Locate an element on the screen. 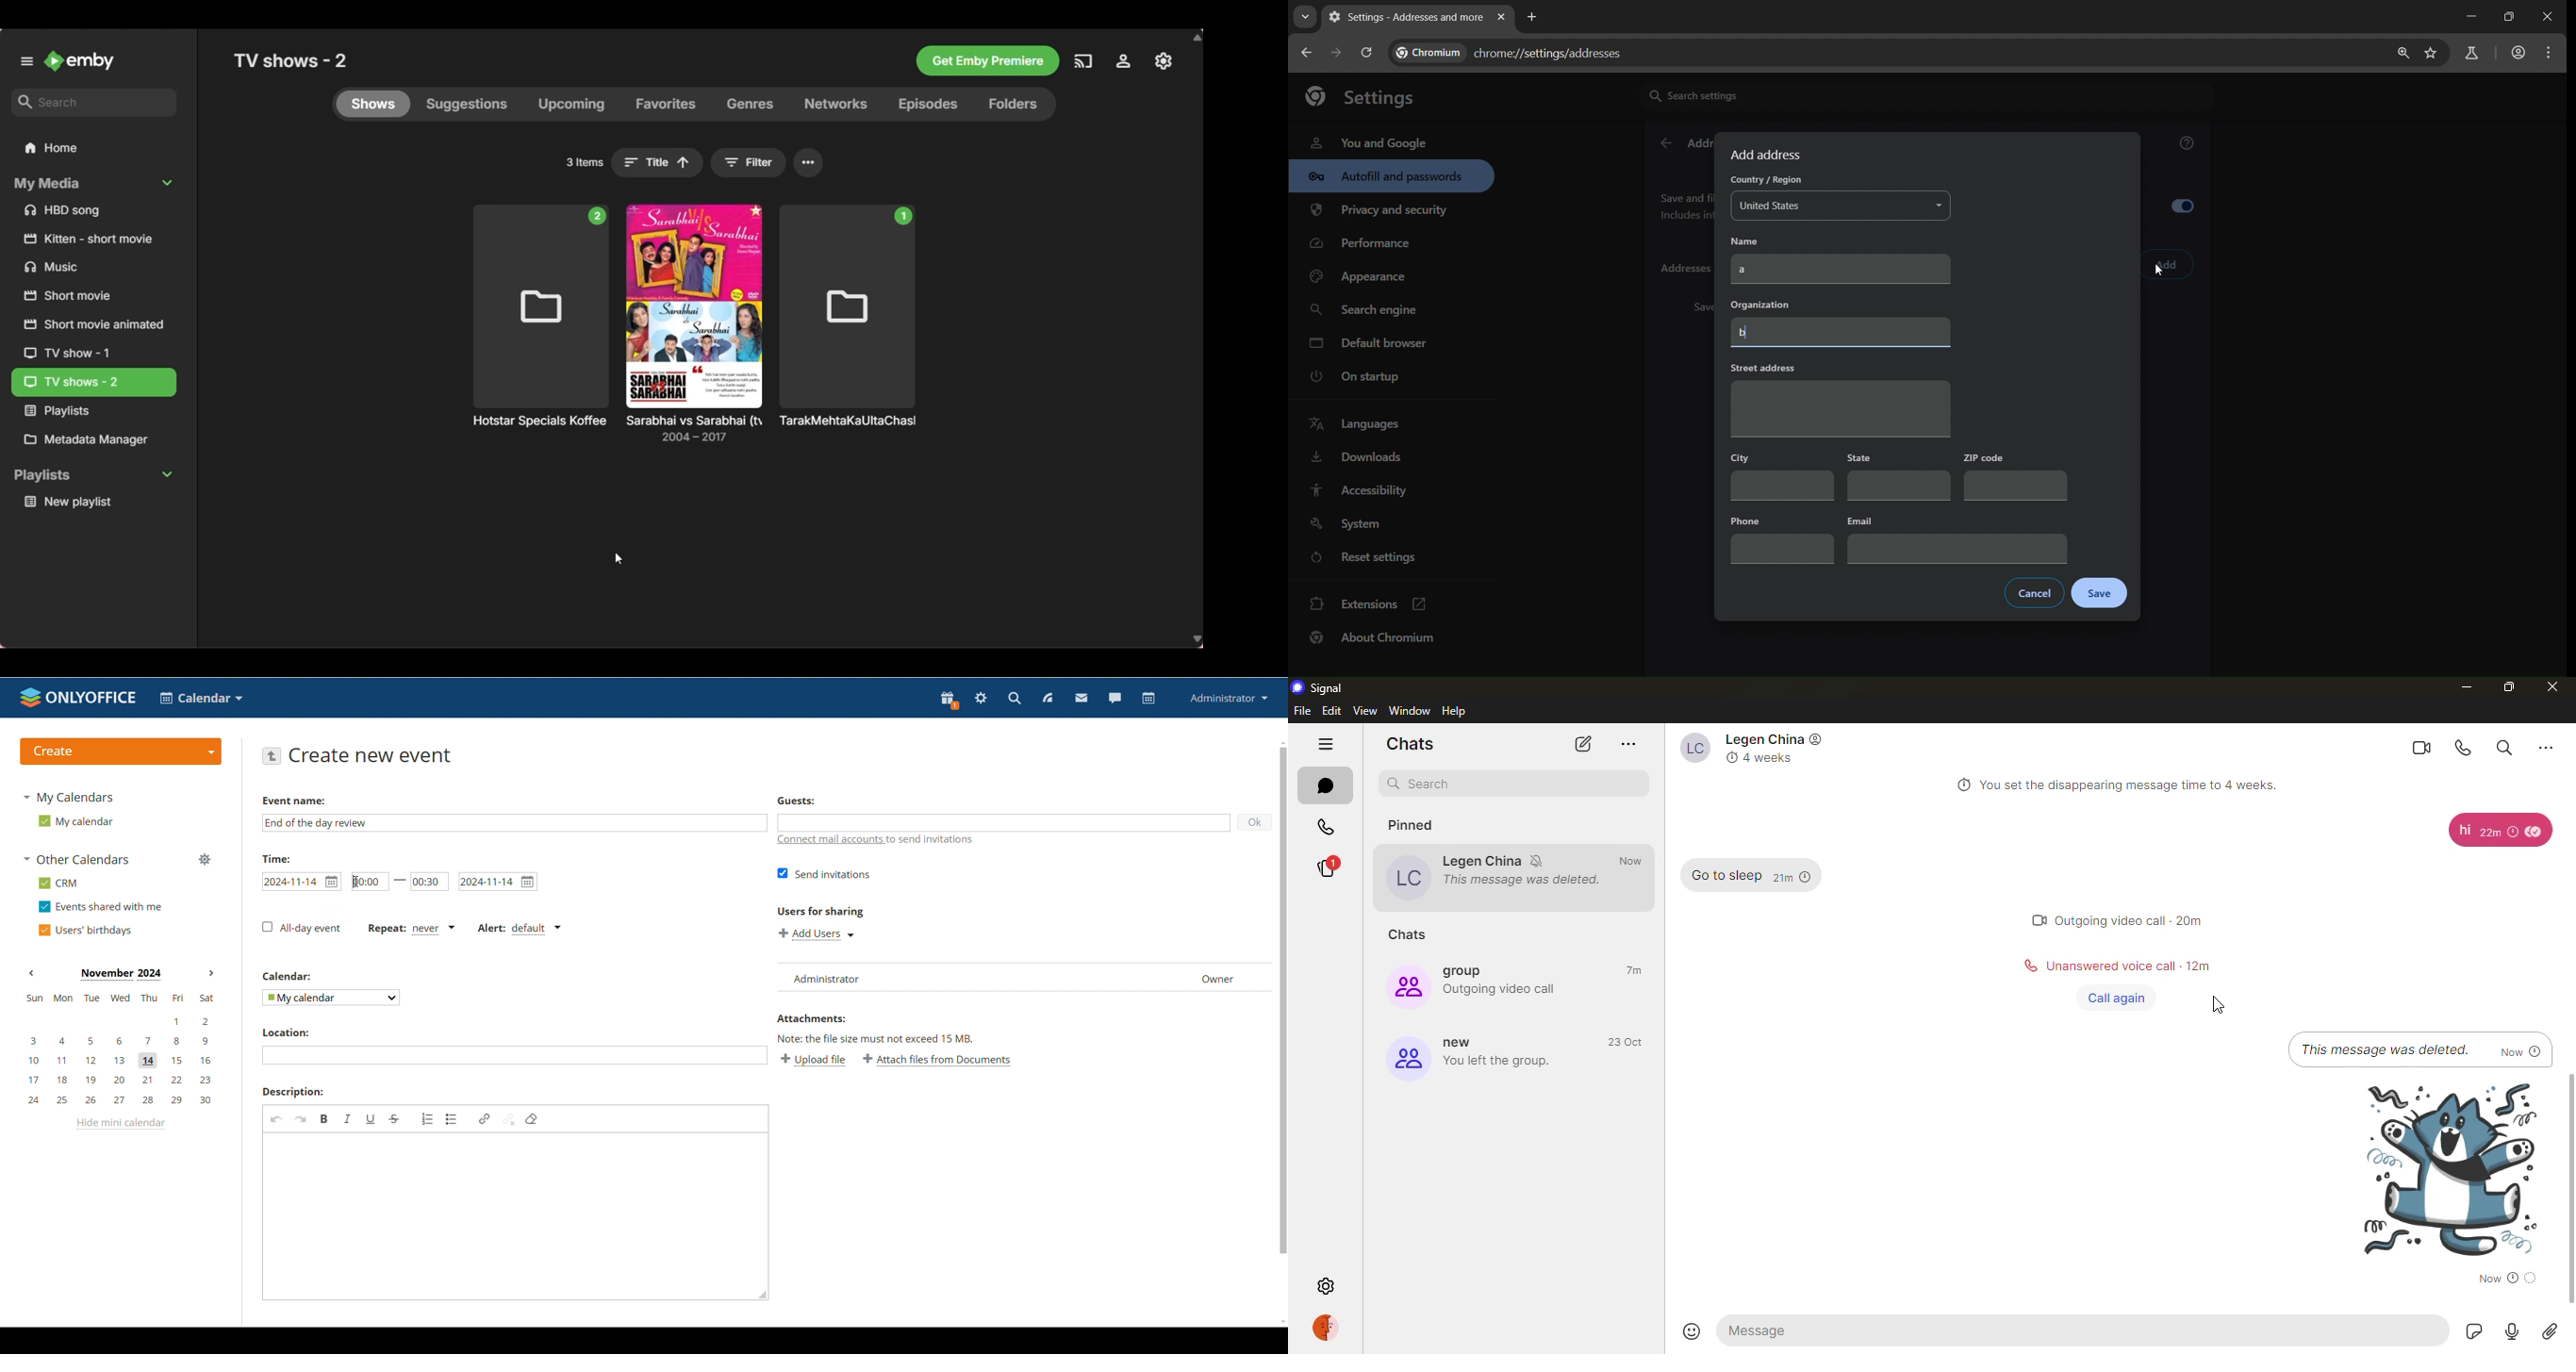 This screenshot has width=2576, height=1372. Cover image of respective TV show is located at coordinates (694, 307).